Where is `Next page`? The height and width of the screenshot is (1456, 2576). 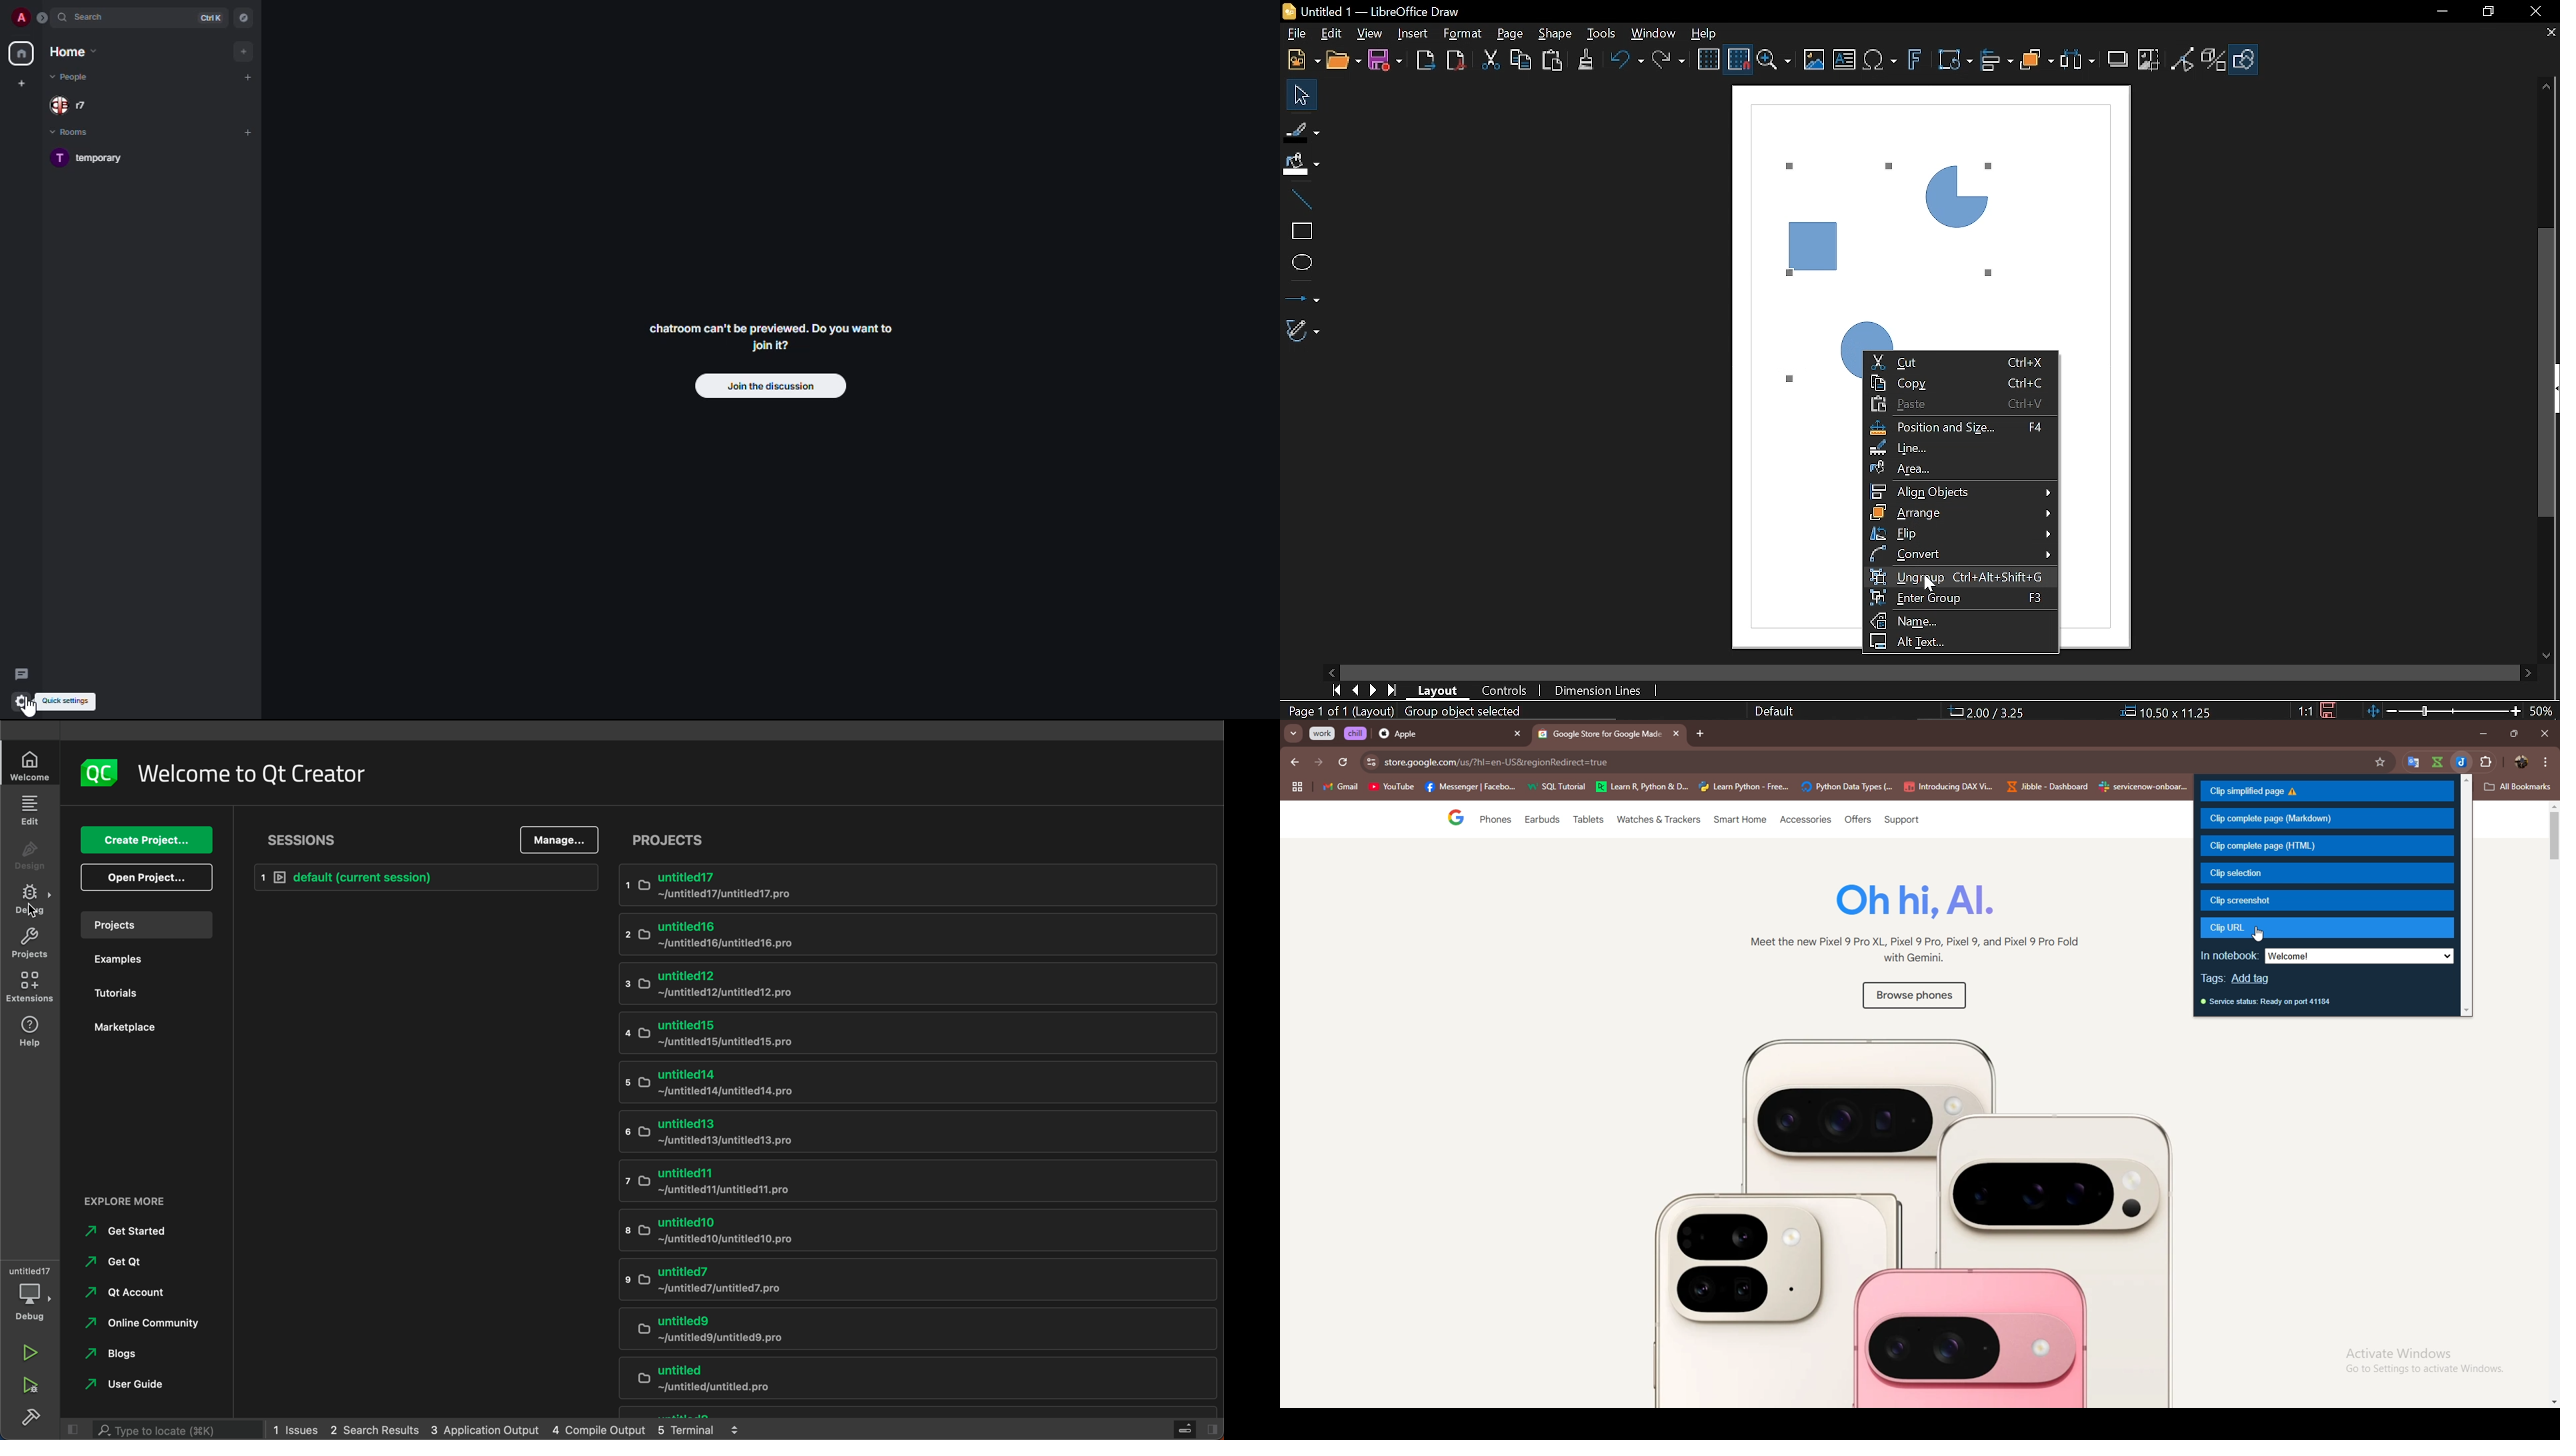
Next page is located at coordinates (1374, 690).